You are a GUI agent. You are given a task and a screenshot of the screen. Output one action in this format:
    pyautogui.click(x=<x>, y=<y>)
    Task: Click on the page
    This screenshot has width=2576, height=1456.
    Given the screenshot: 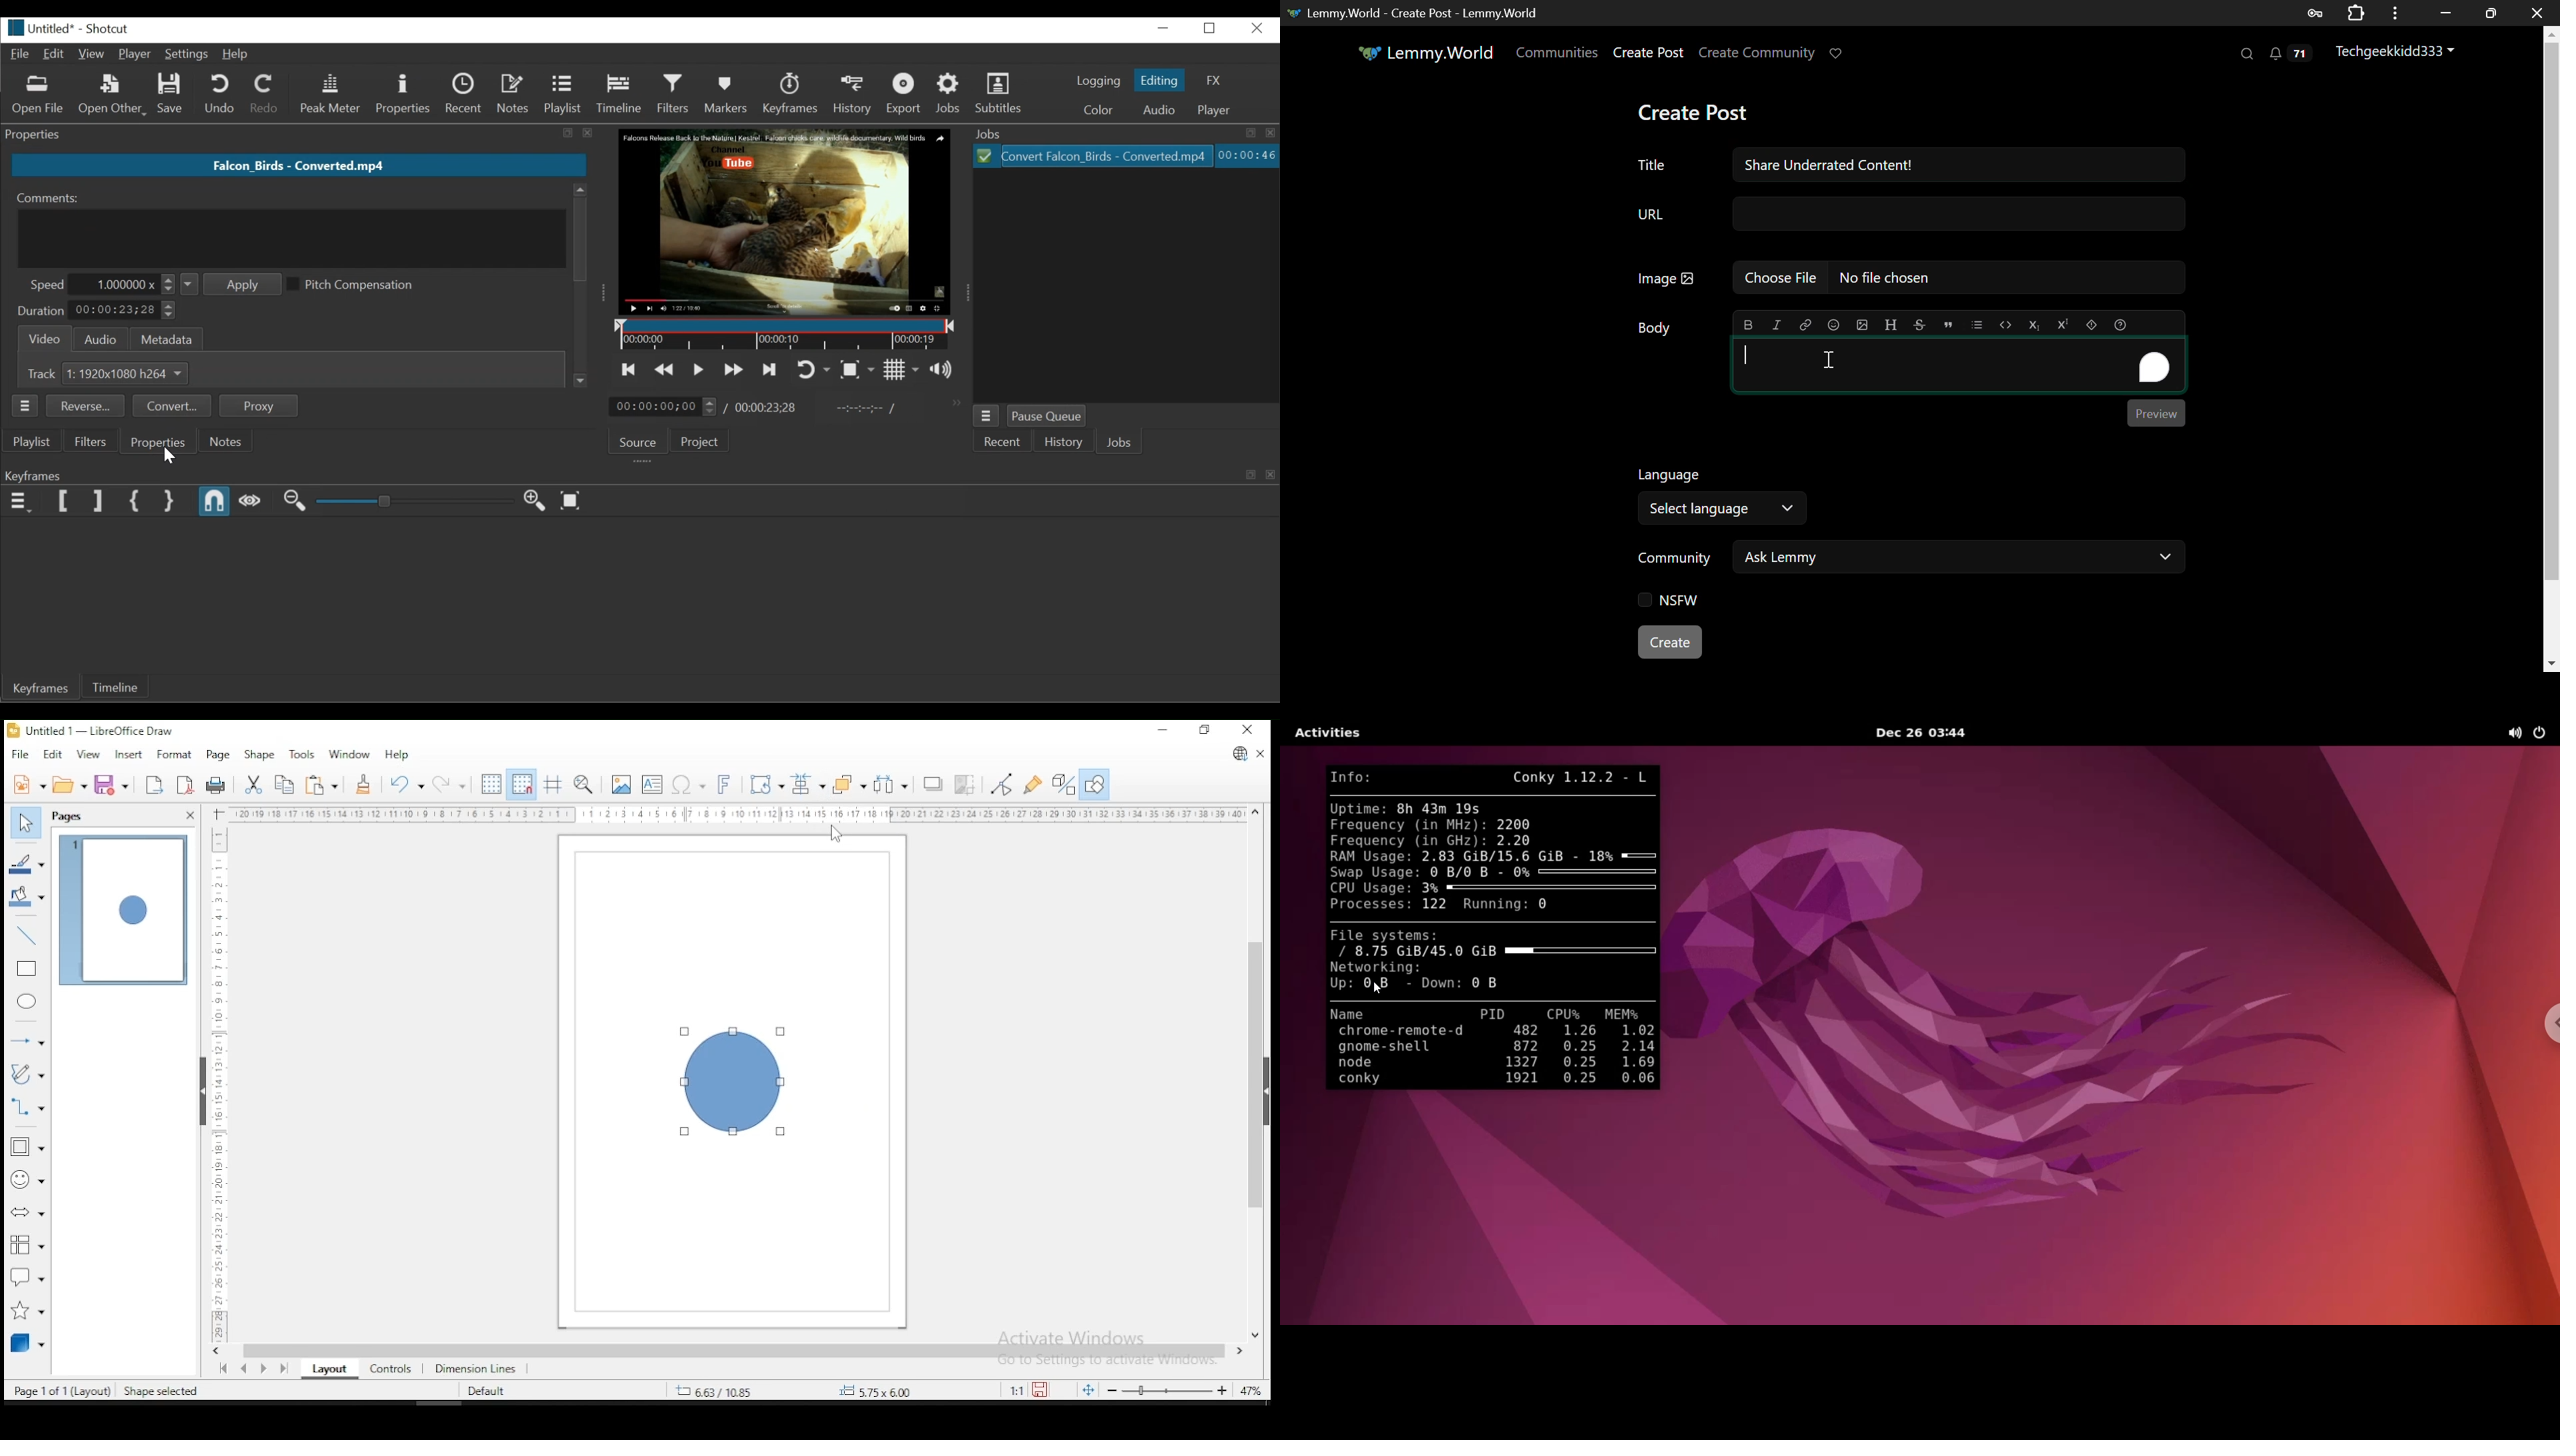 What is the action you would take?
    pyautogui.click(x=217, y=756)
    